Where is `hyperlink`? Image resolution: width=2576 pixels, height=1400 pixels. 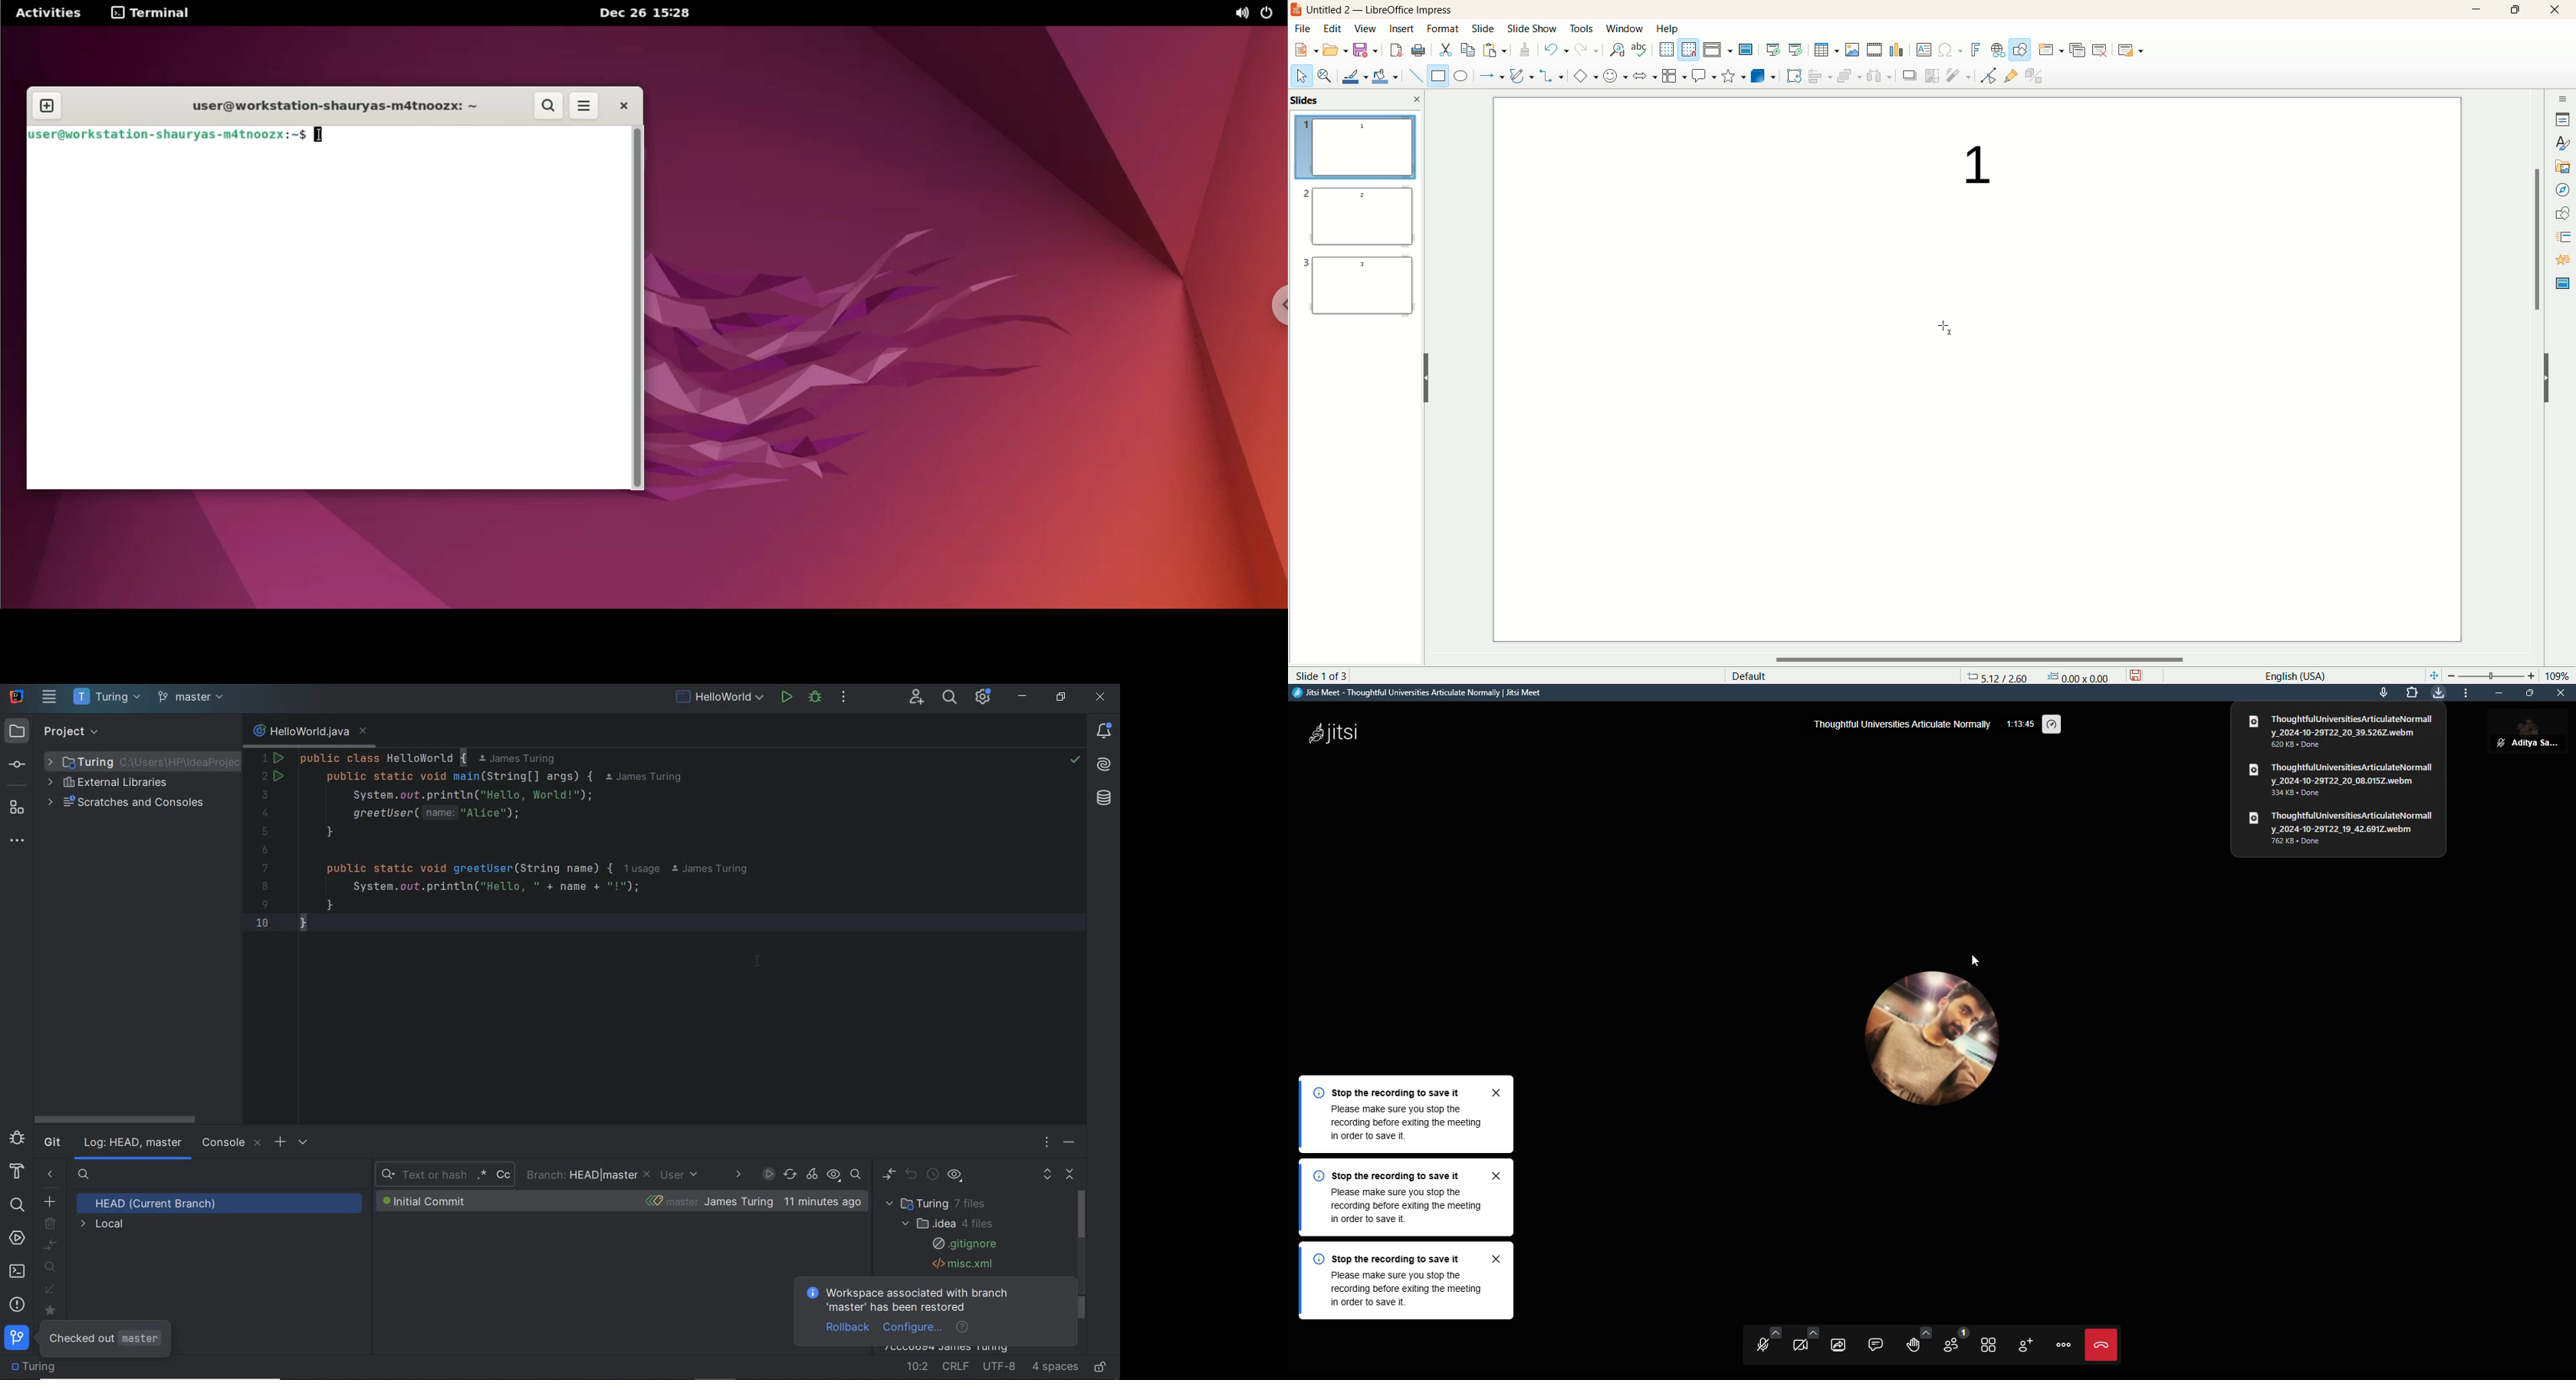 hyperlink is located at coordinates (1995, 50).